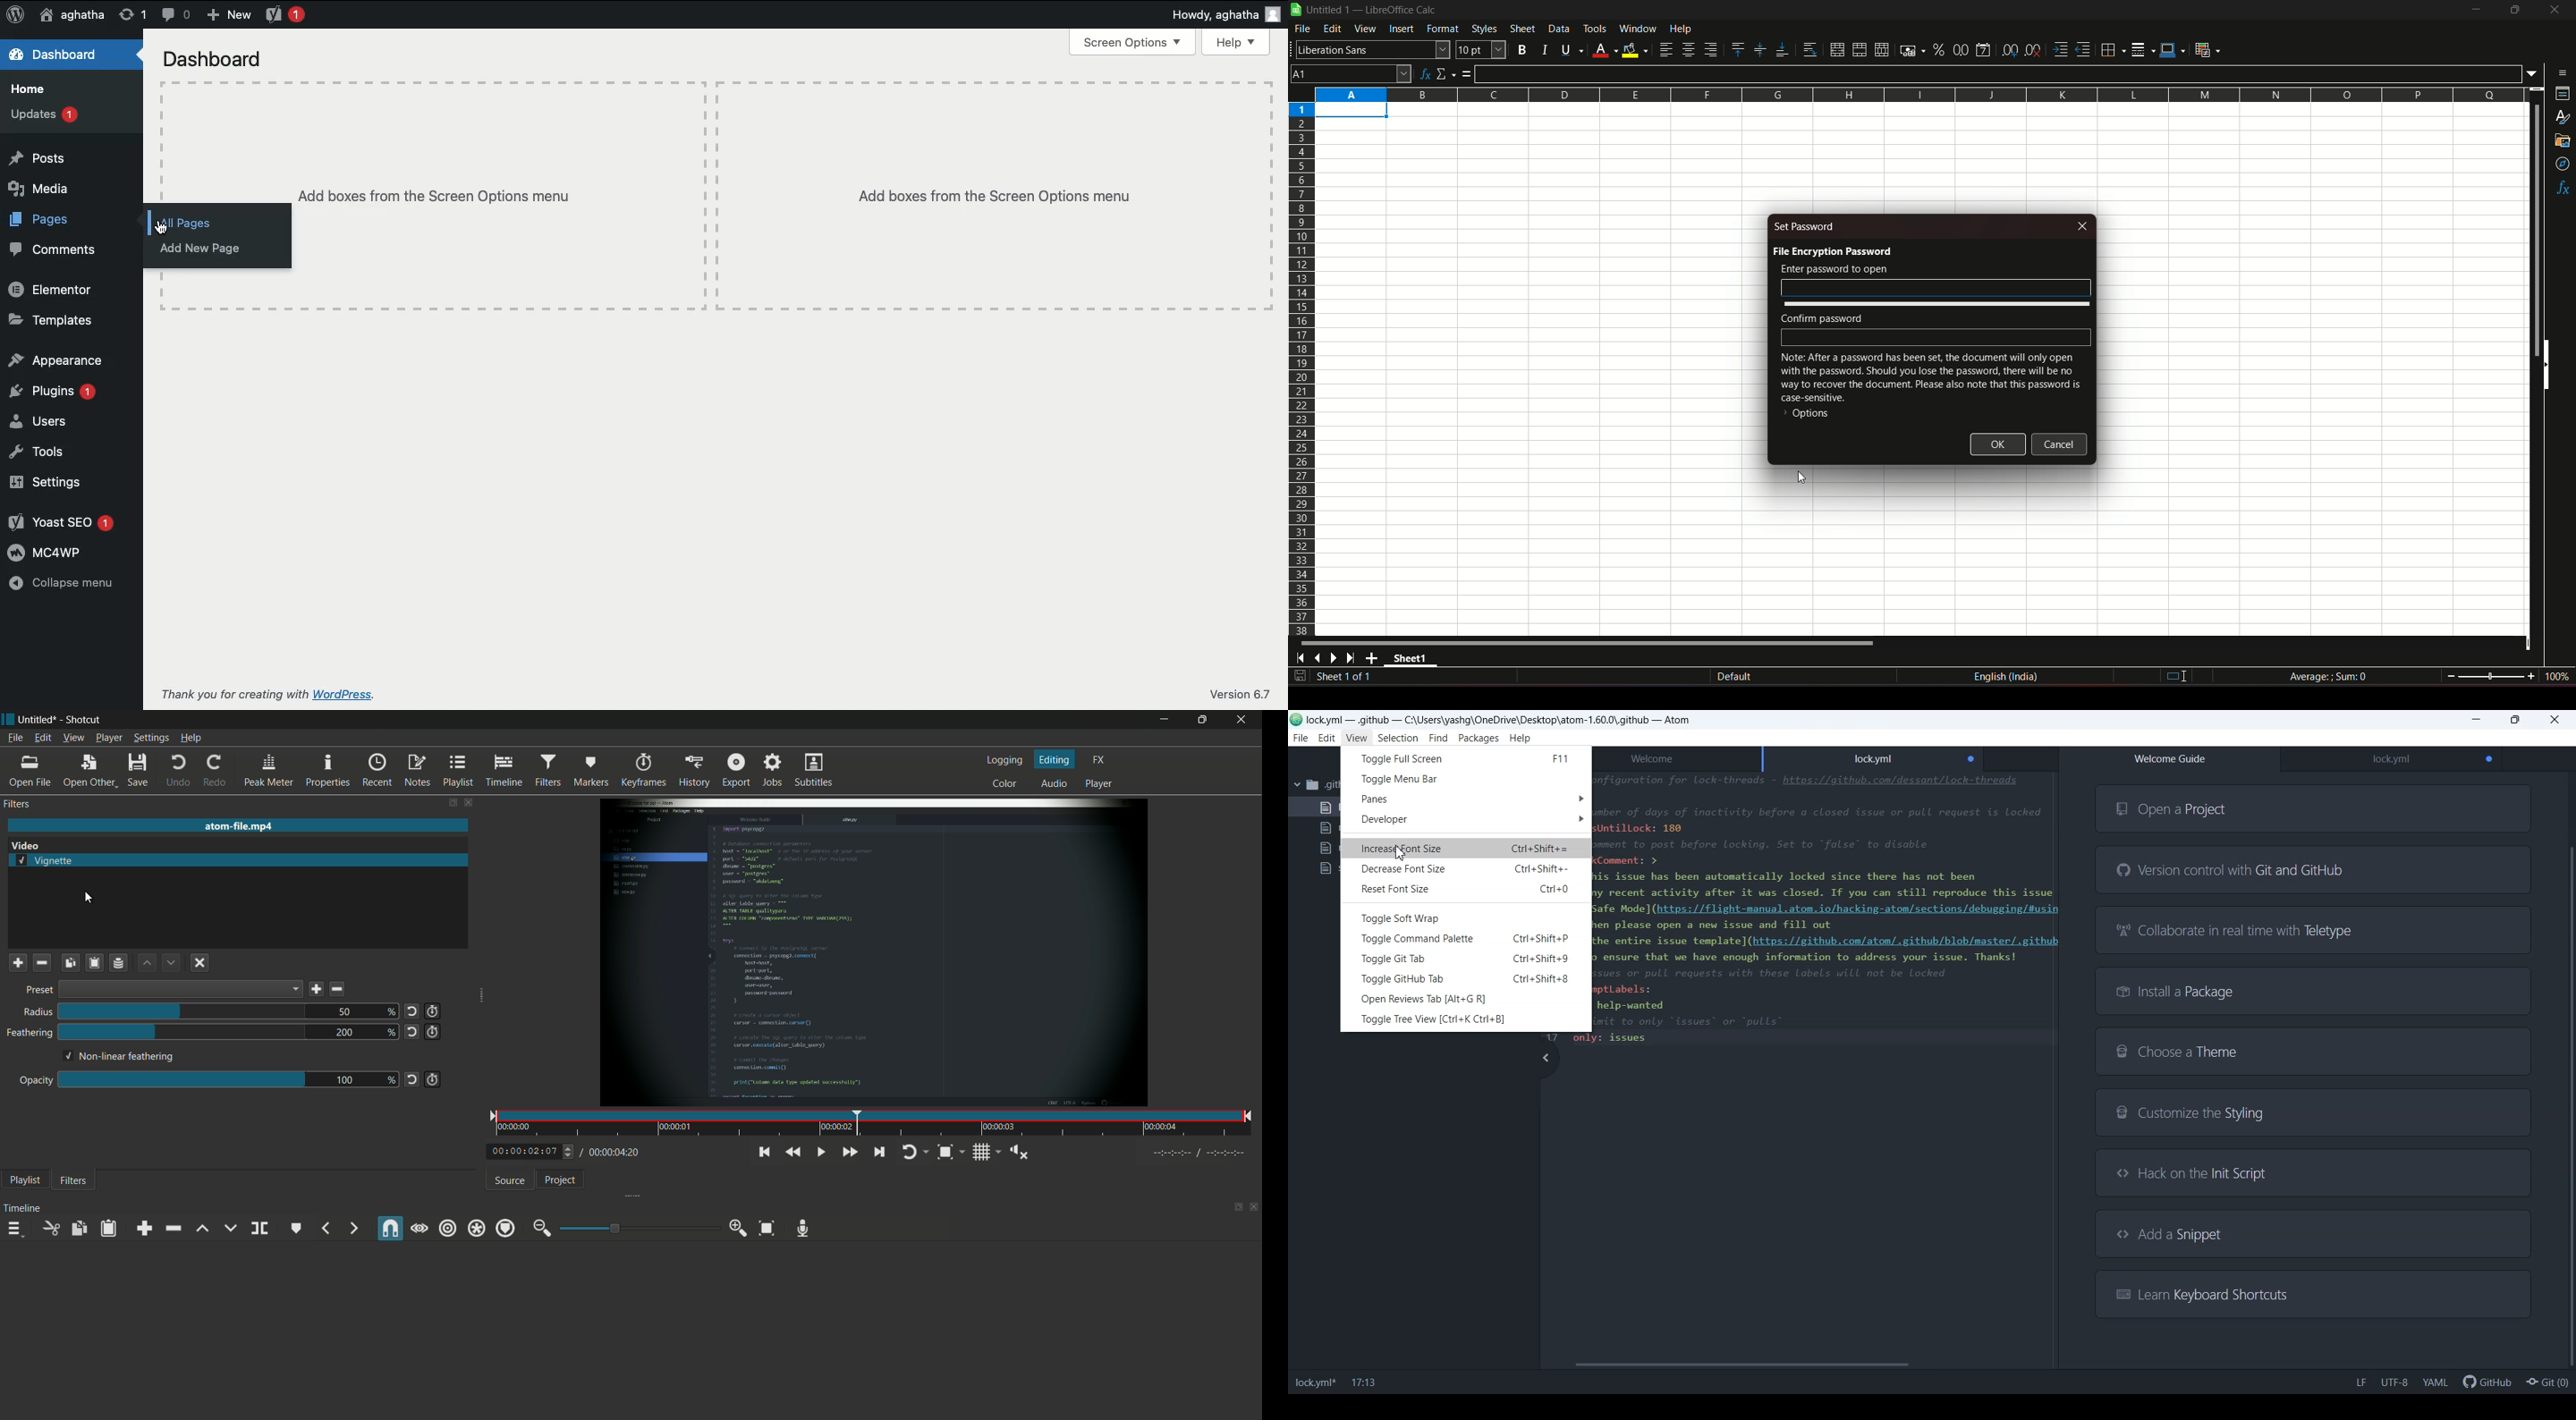 This screenshot has width=2576, height=1428. I want to click on Elementor, so click(52, 292).